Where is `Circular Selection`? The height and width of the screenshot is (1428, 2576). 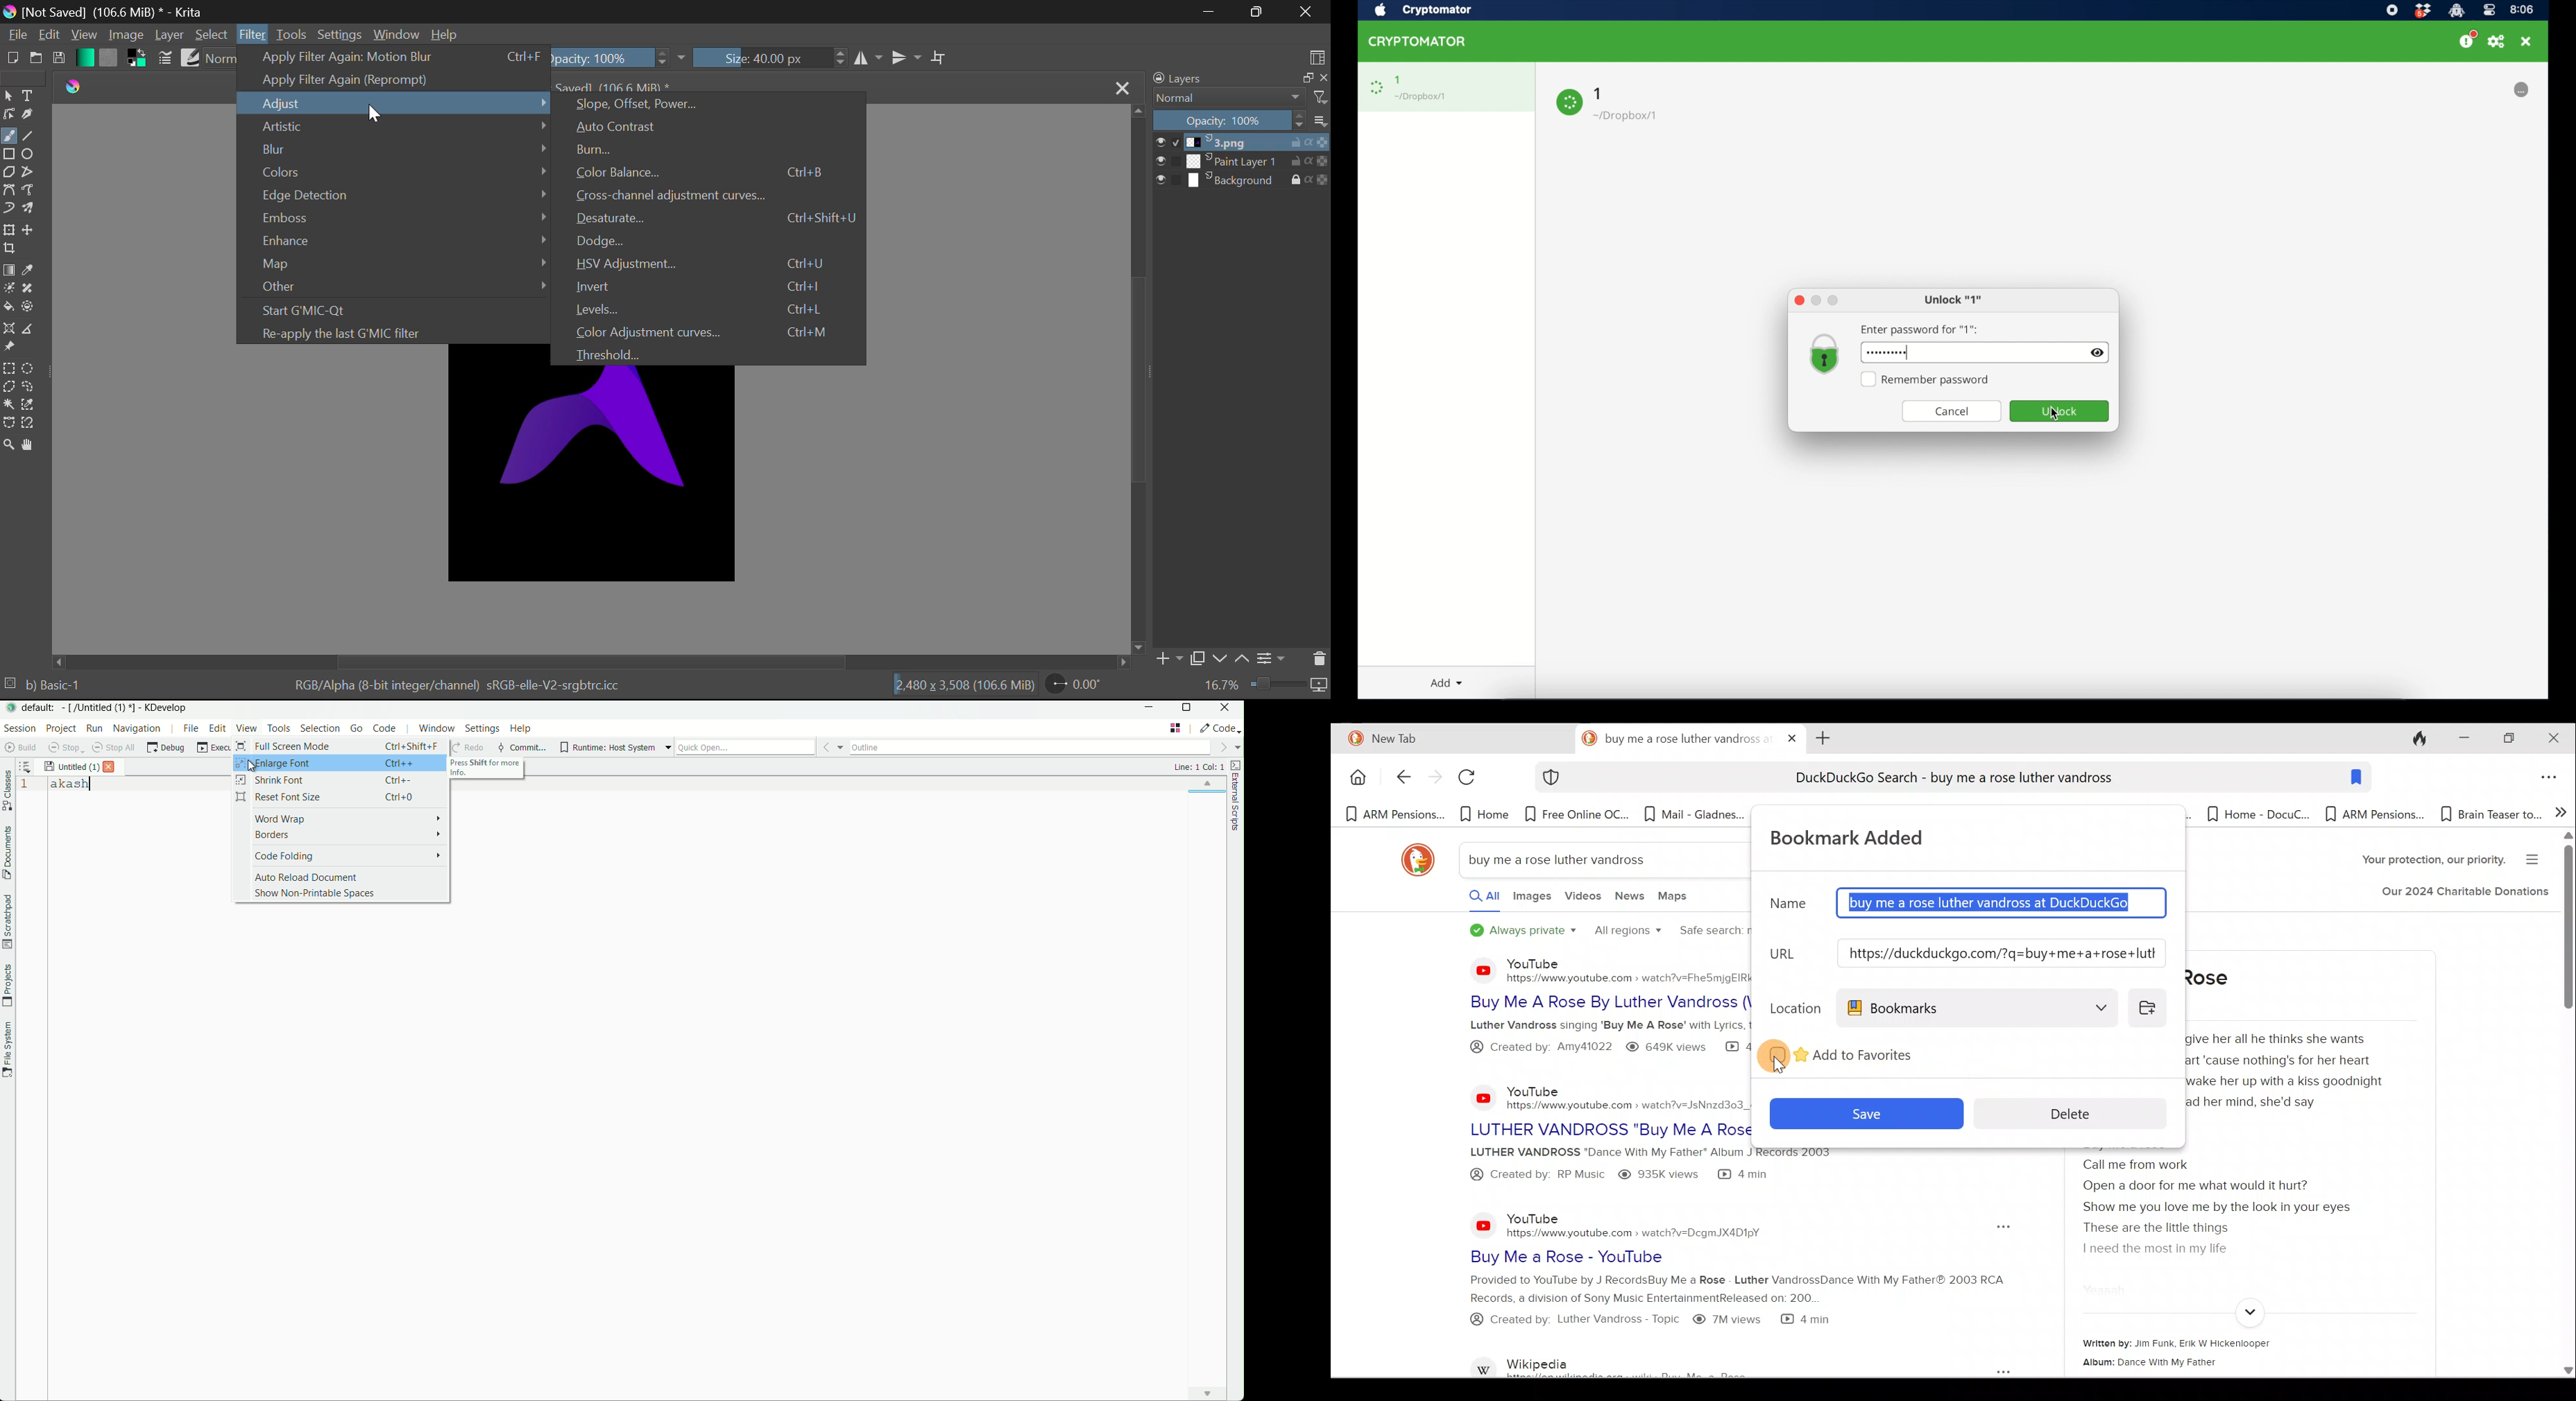 Circular Selection is located at coordinates (30, 367).